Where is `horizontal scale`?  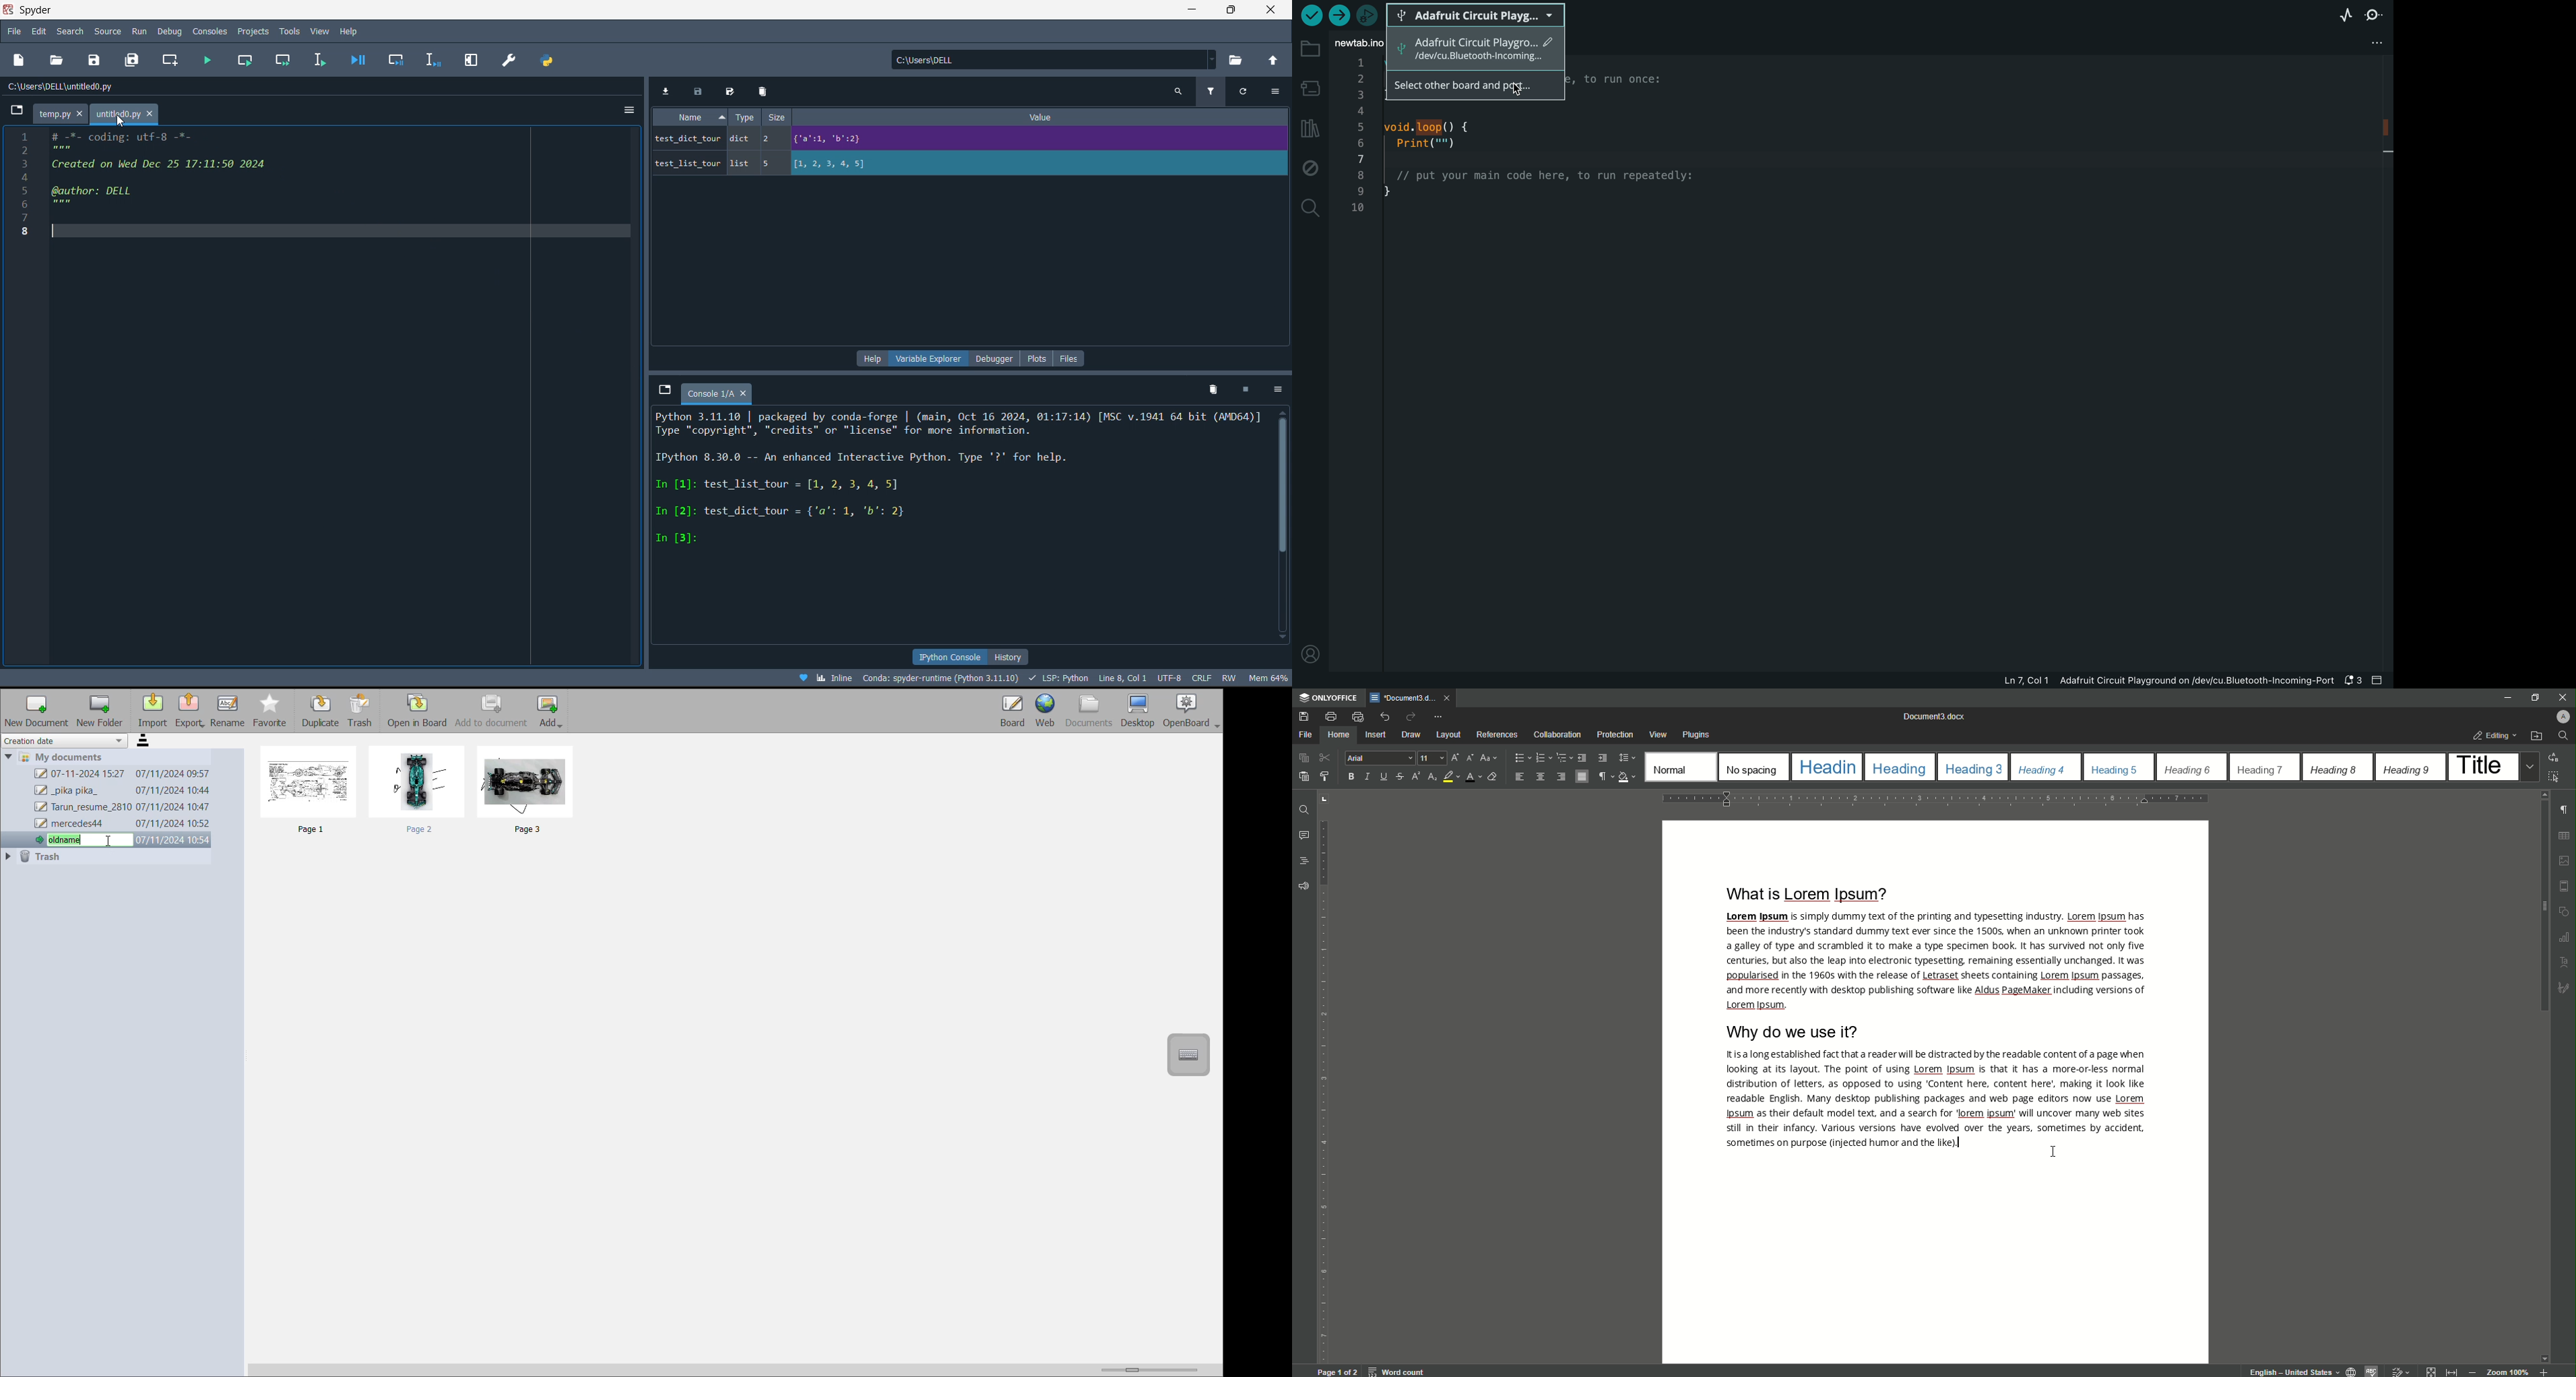 horizontal scale is located at coordinates (1934, 800).